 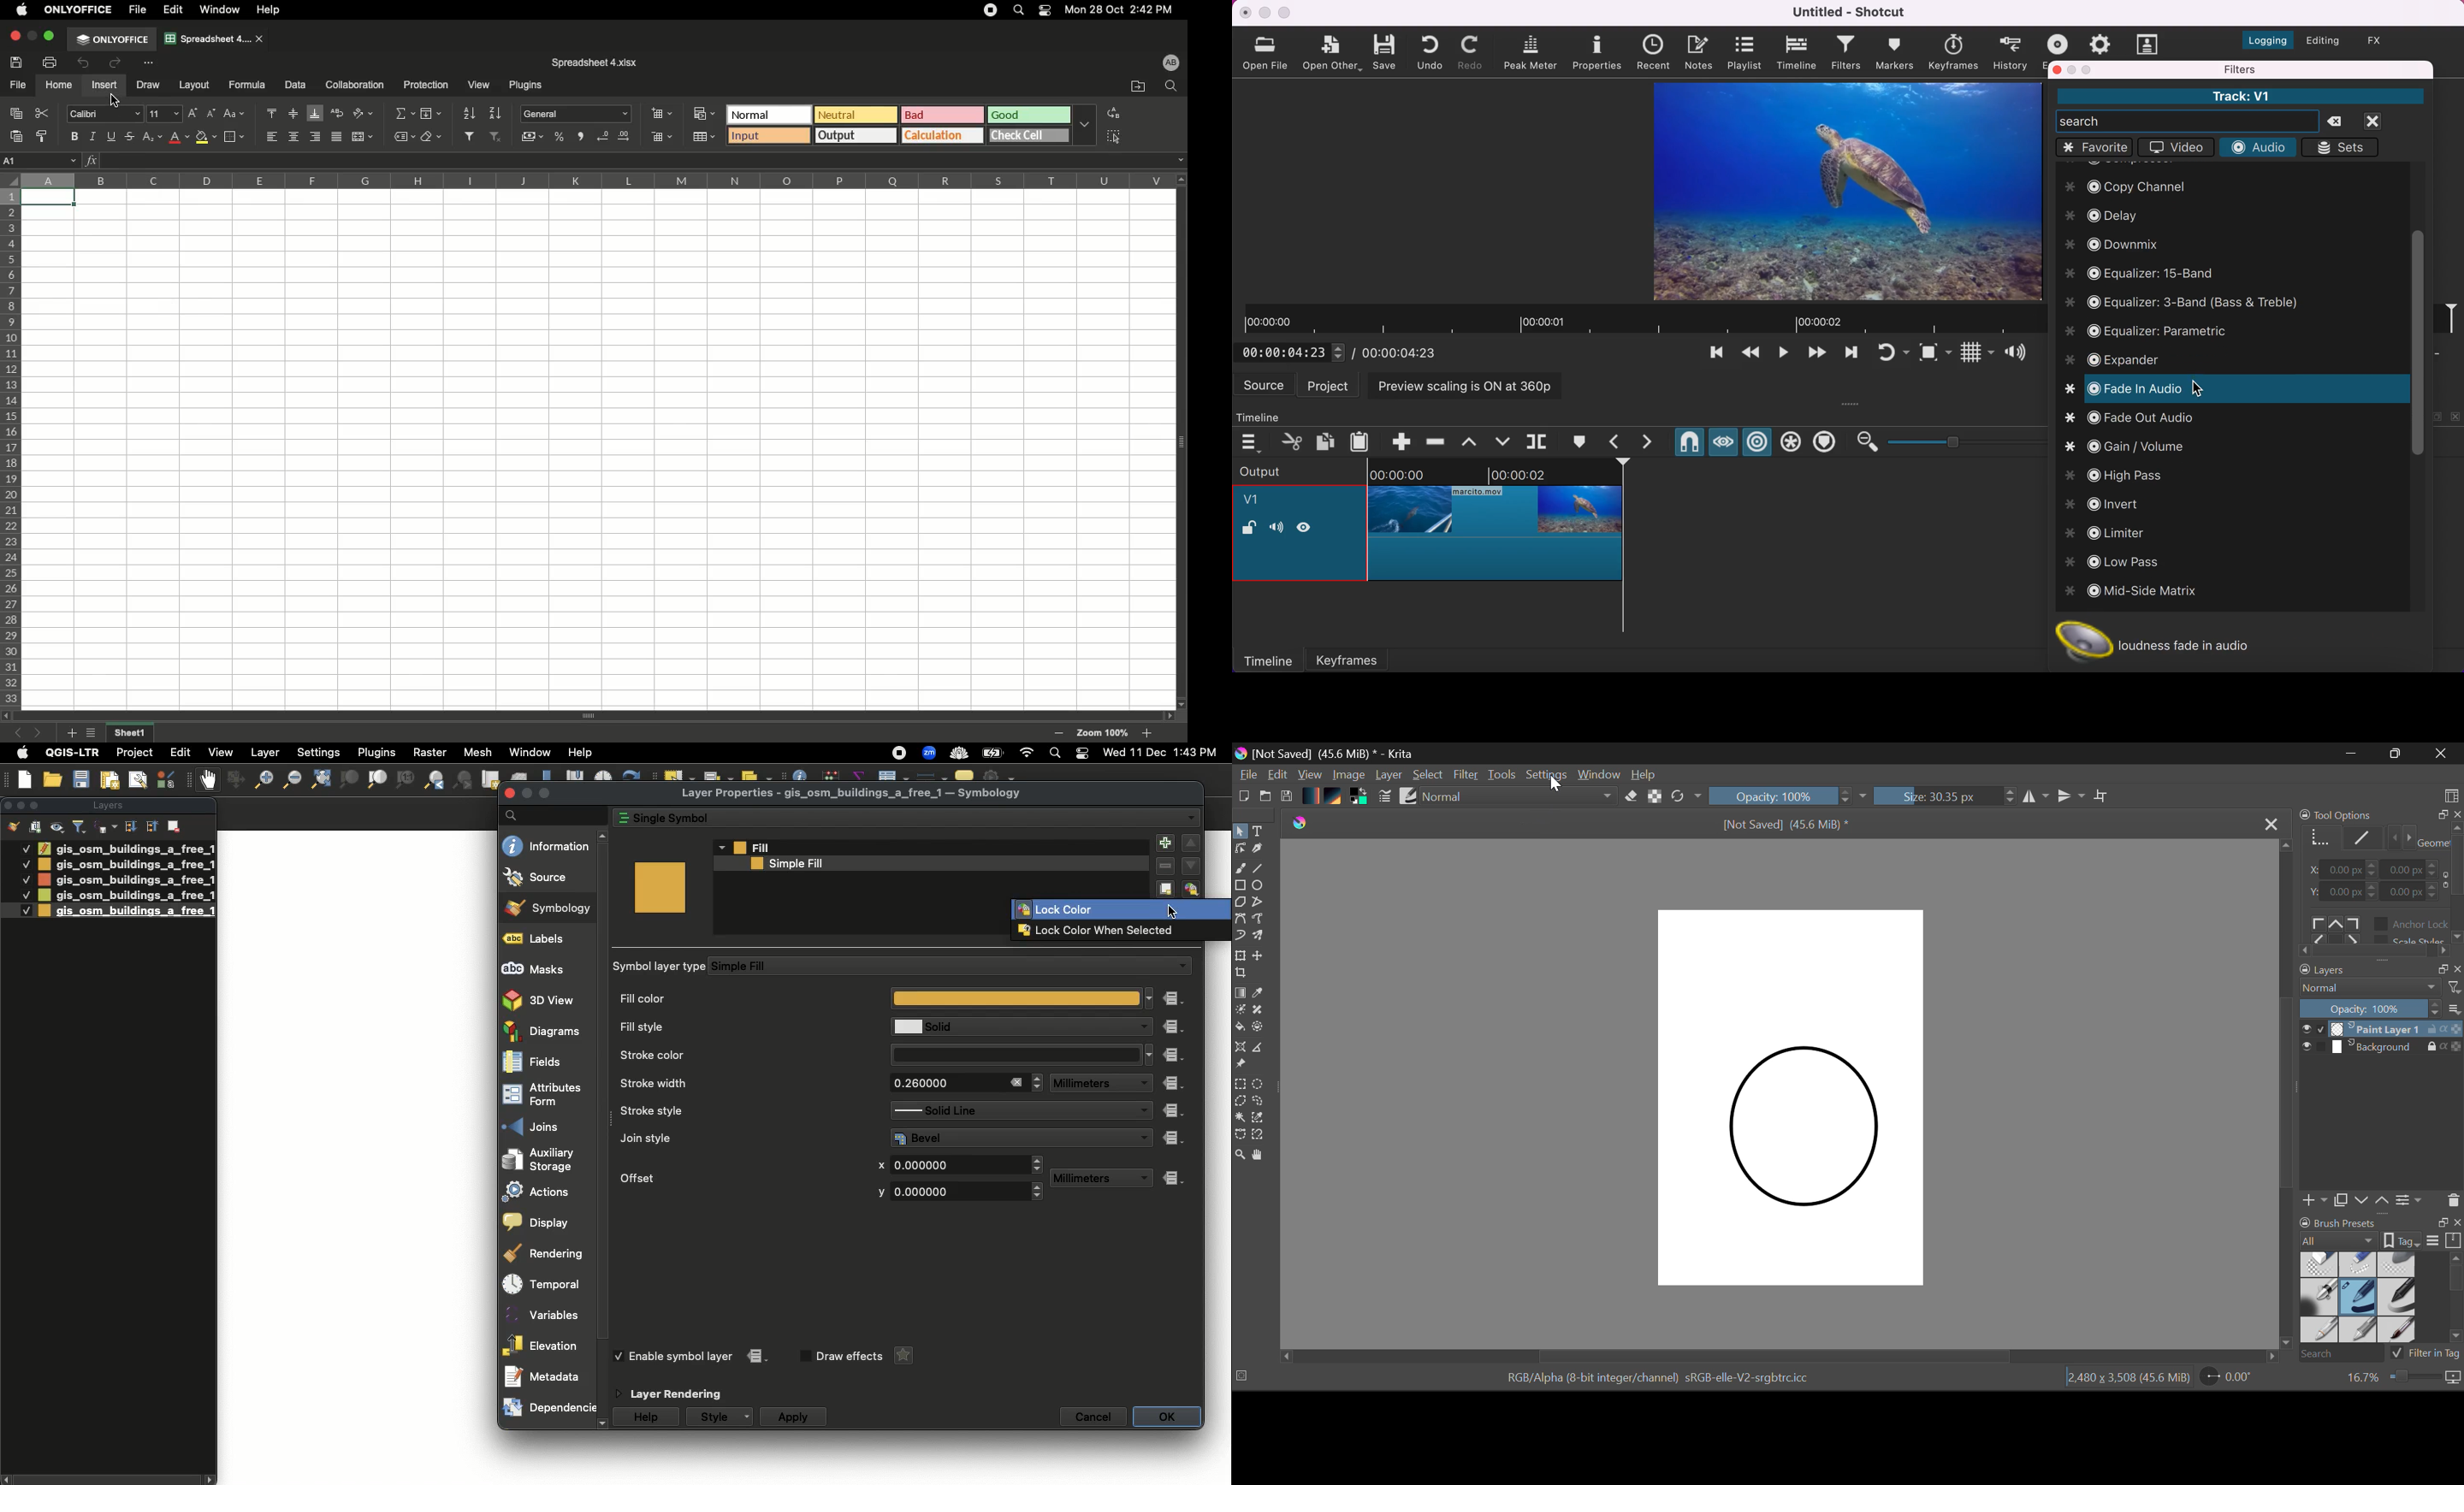 What do you see at coordinates (1150, 1055) in the screenshot?
I see `Drop down` at bounding box center [1150, 1055].